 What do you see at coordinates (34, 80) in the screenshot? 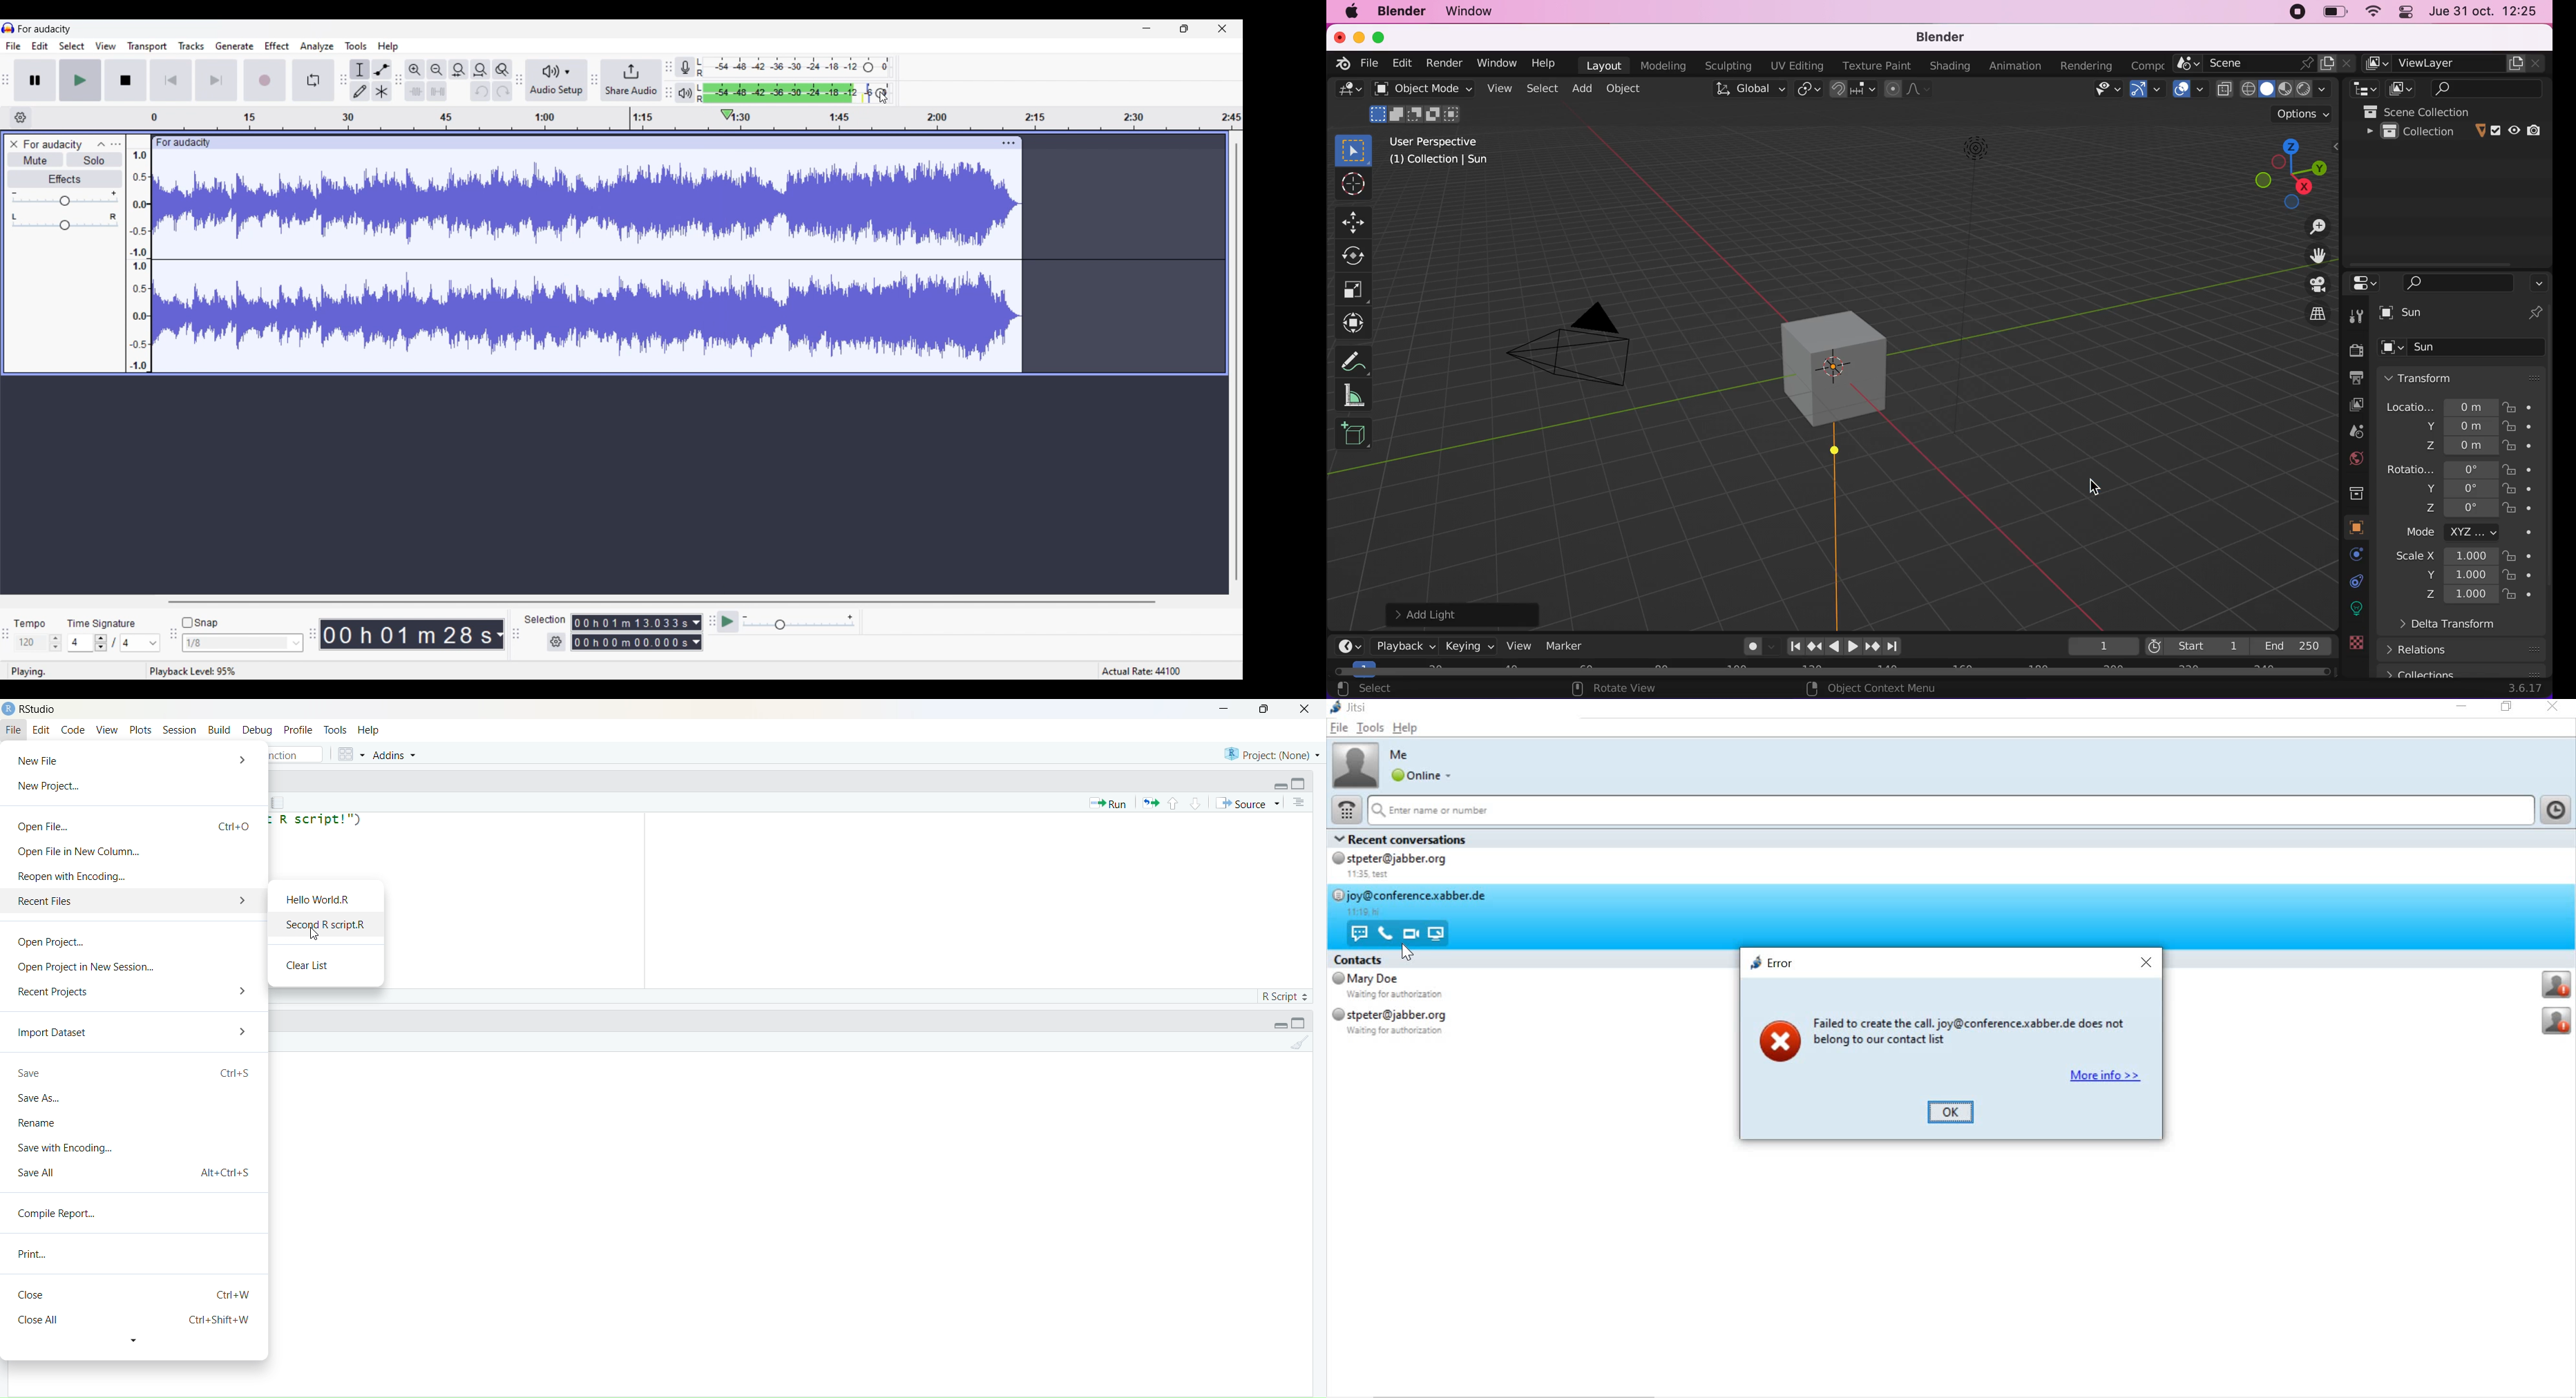
I see `Pause` at bounding box center [34, 80].